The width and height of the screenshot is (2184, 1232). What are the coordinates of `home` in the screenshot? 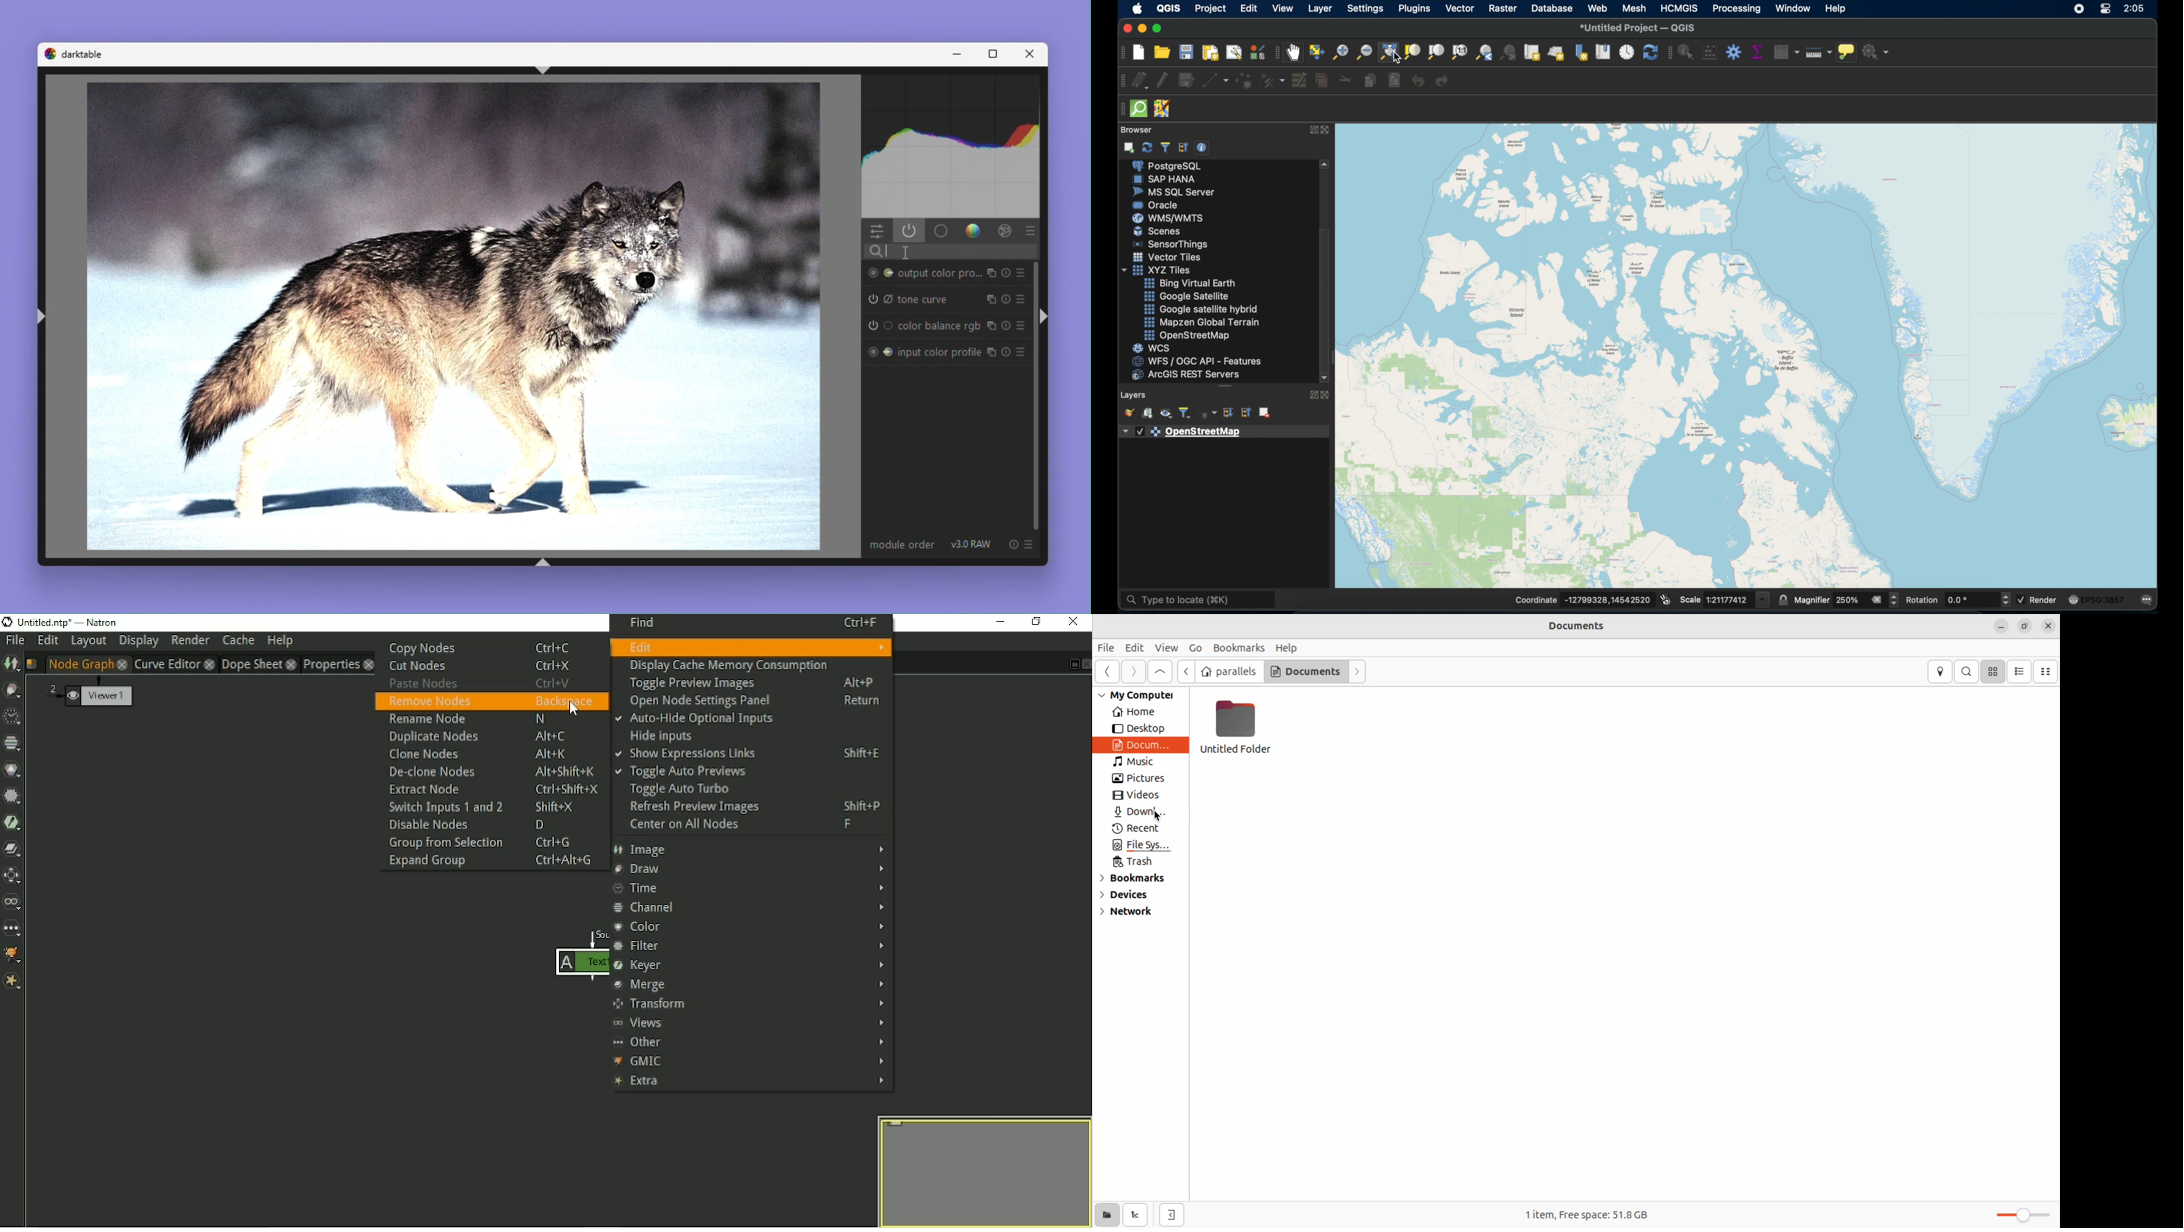 It's located at (1139, 713).